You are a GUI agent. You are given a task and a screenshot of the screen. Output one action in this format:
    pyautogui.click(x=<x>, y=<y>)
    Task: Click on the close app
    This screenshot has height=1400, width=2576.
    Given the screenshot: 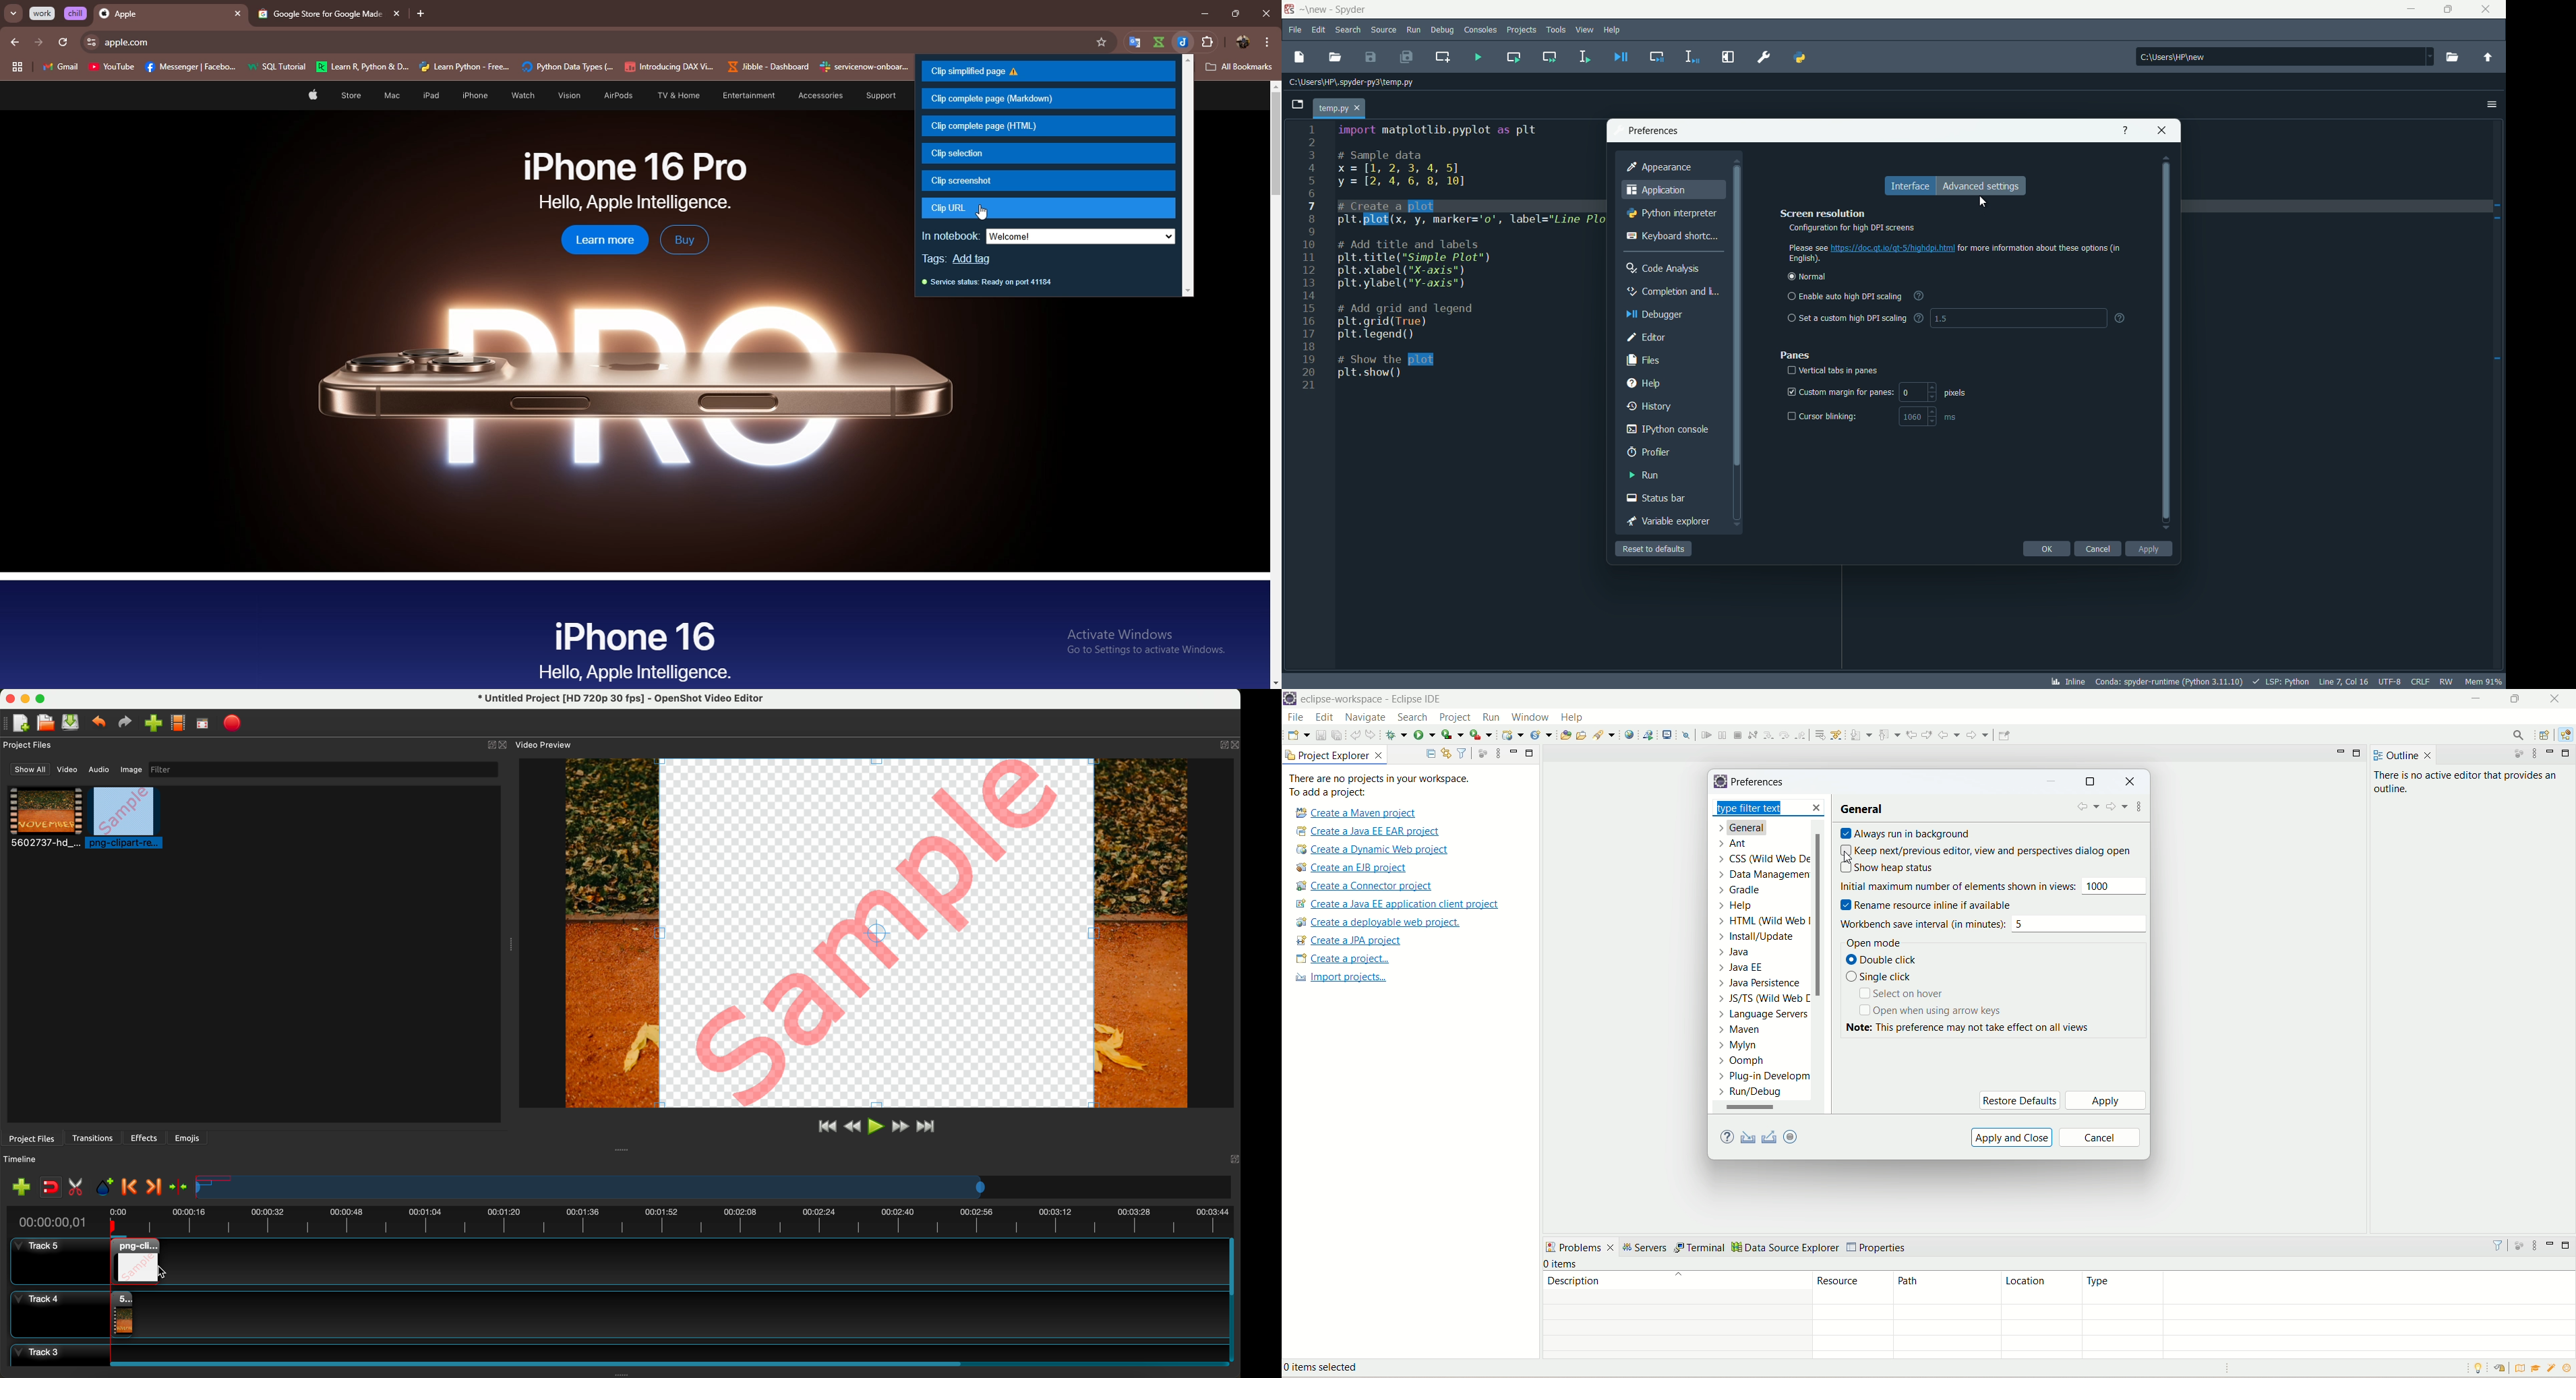 What is the action you would take?
    pyautogui.click(x=2488, y=10)
    